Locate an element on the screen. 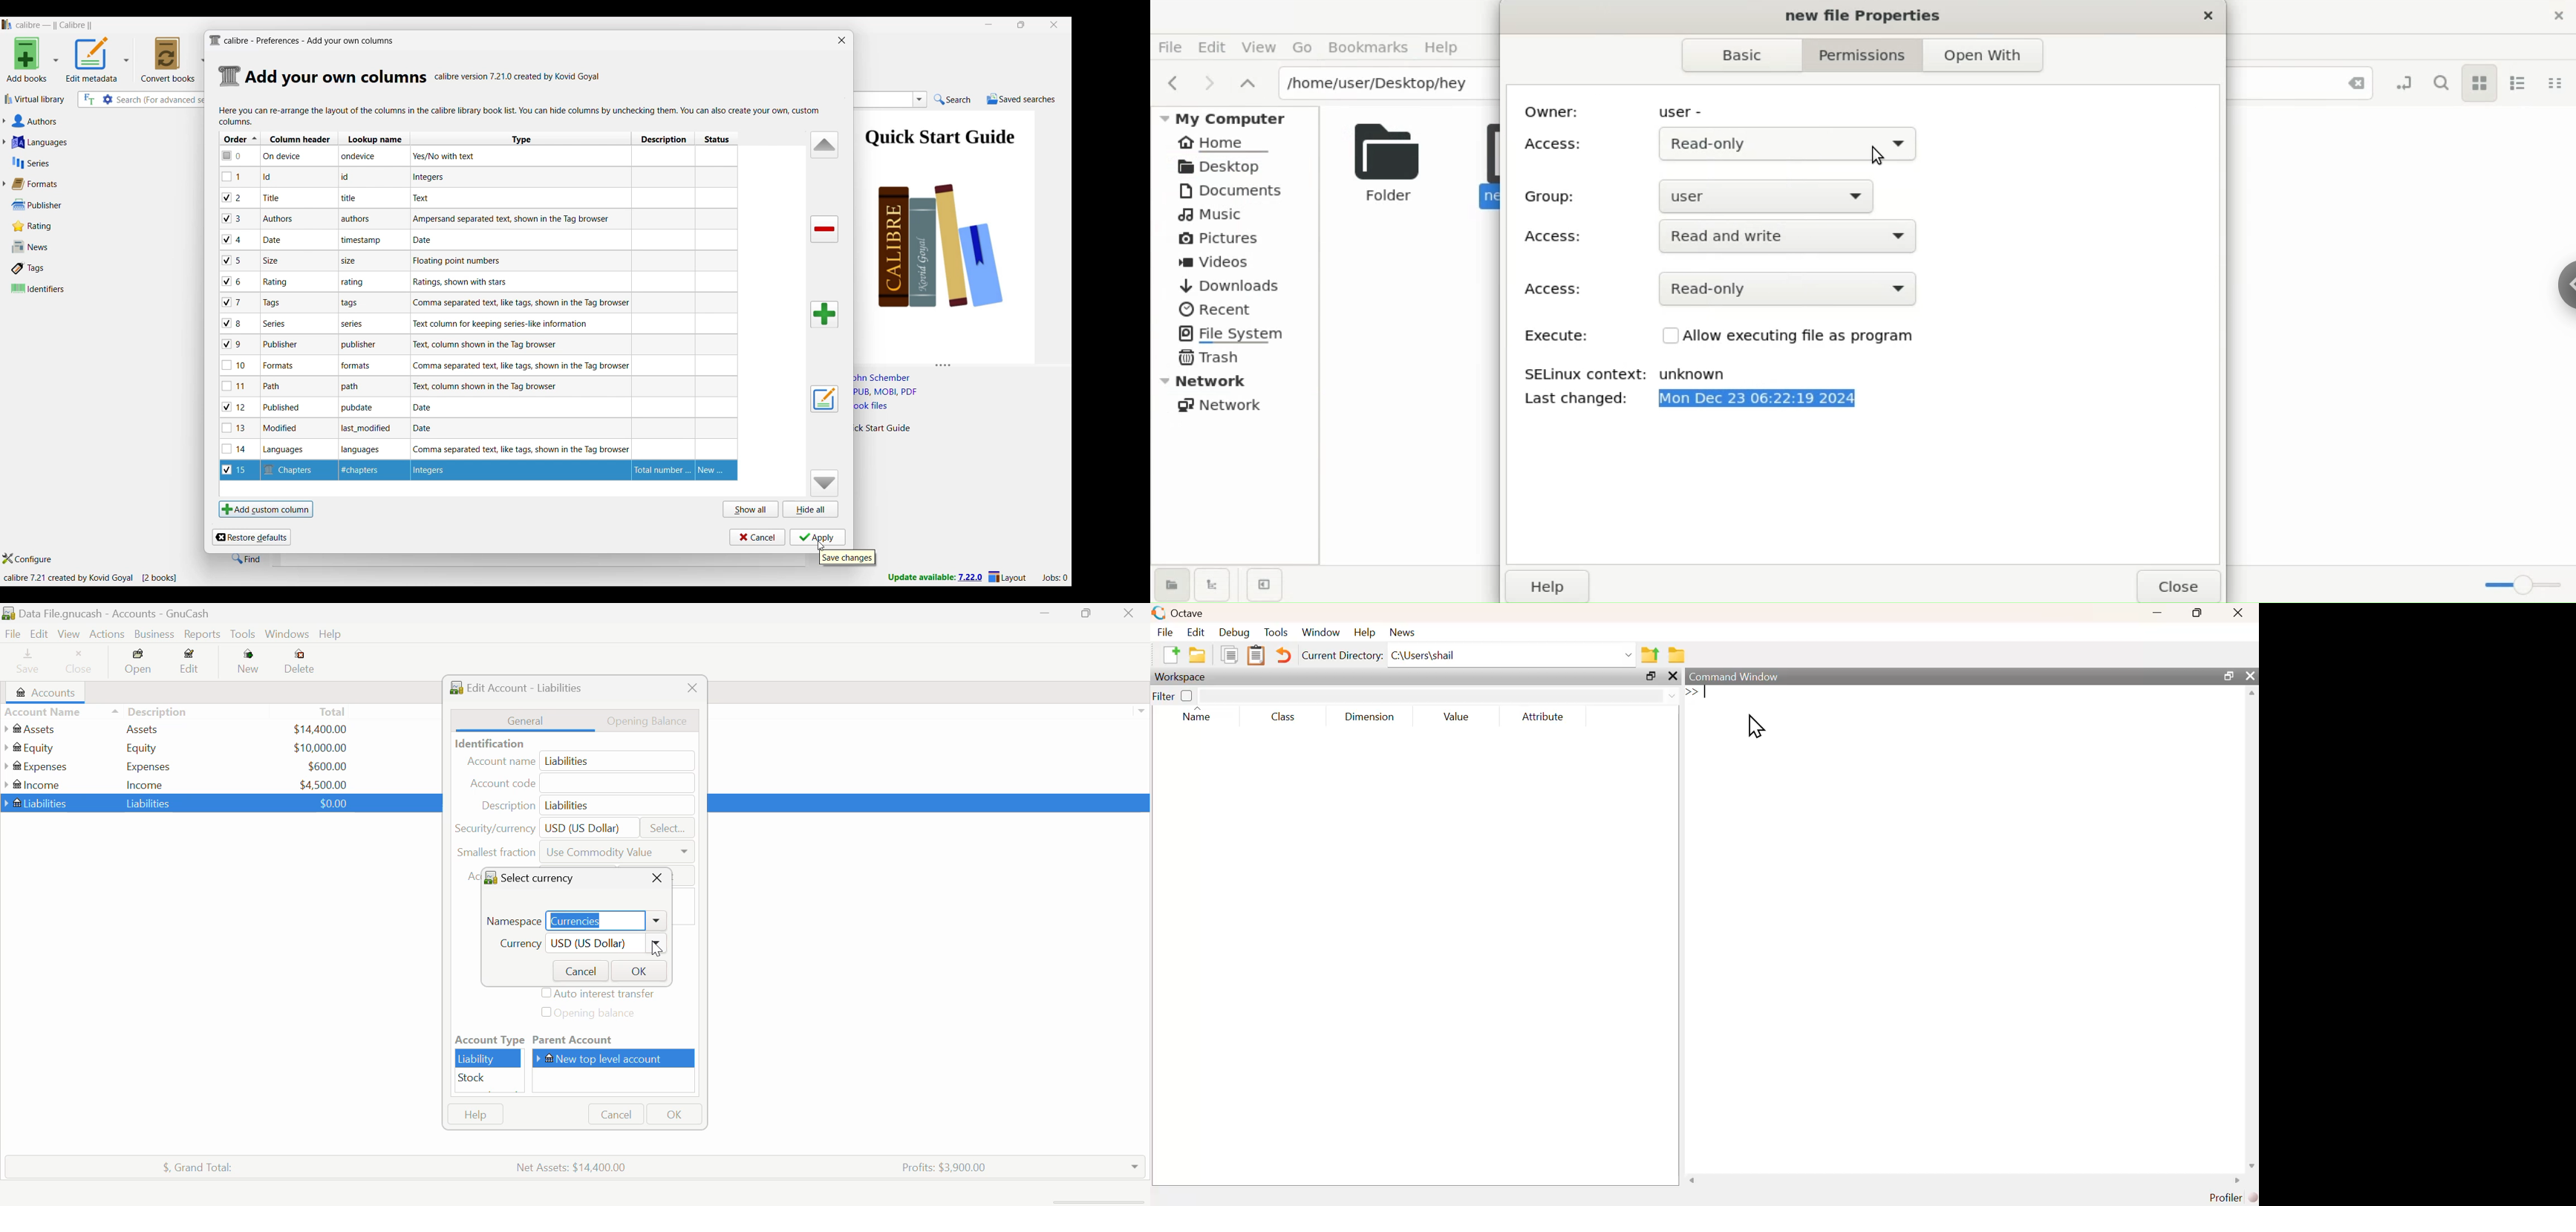  Languages is located at coordinates (85, 142).